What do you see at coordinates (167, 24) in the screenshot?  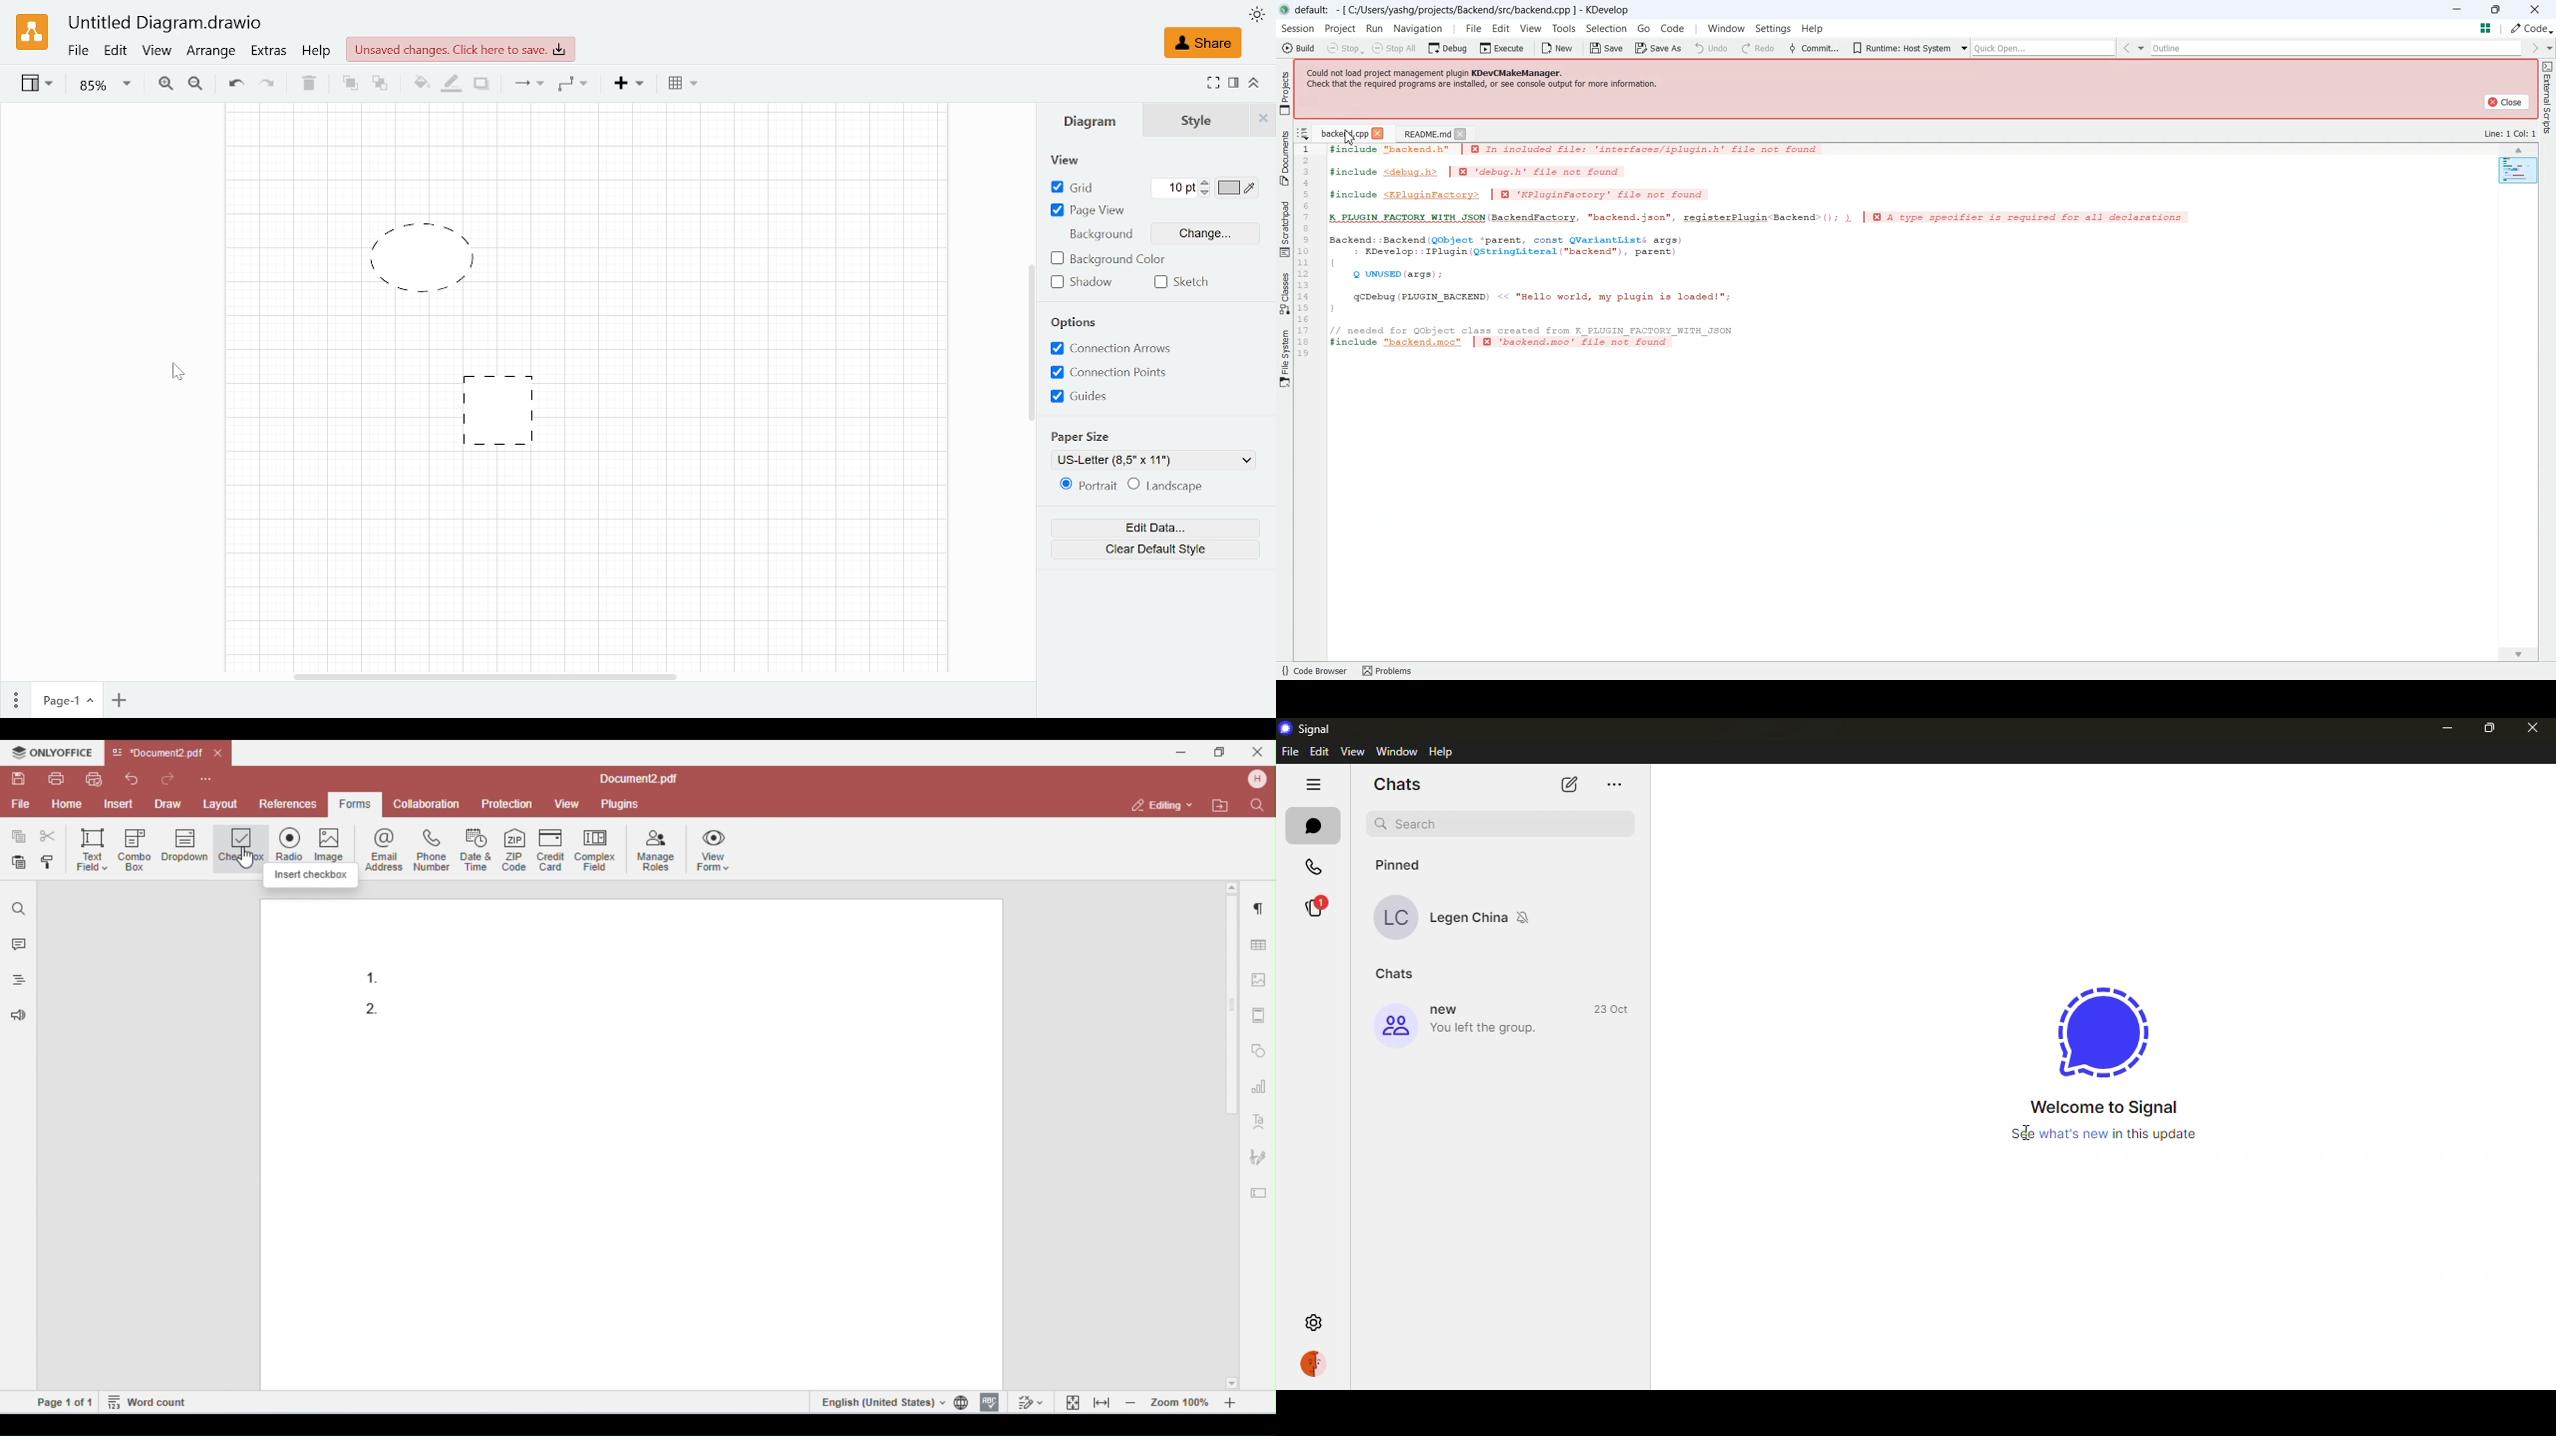 I see `Current window` at bounding box center [167, 24].